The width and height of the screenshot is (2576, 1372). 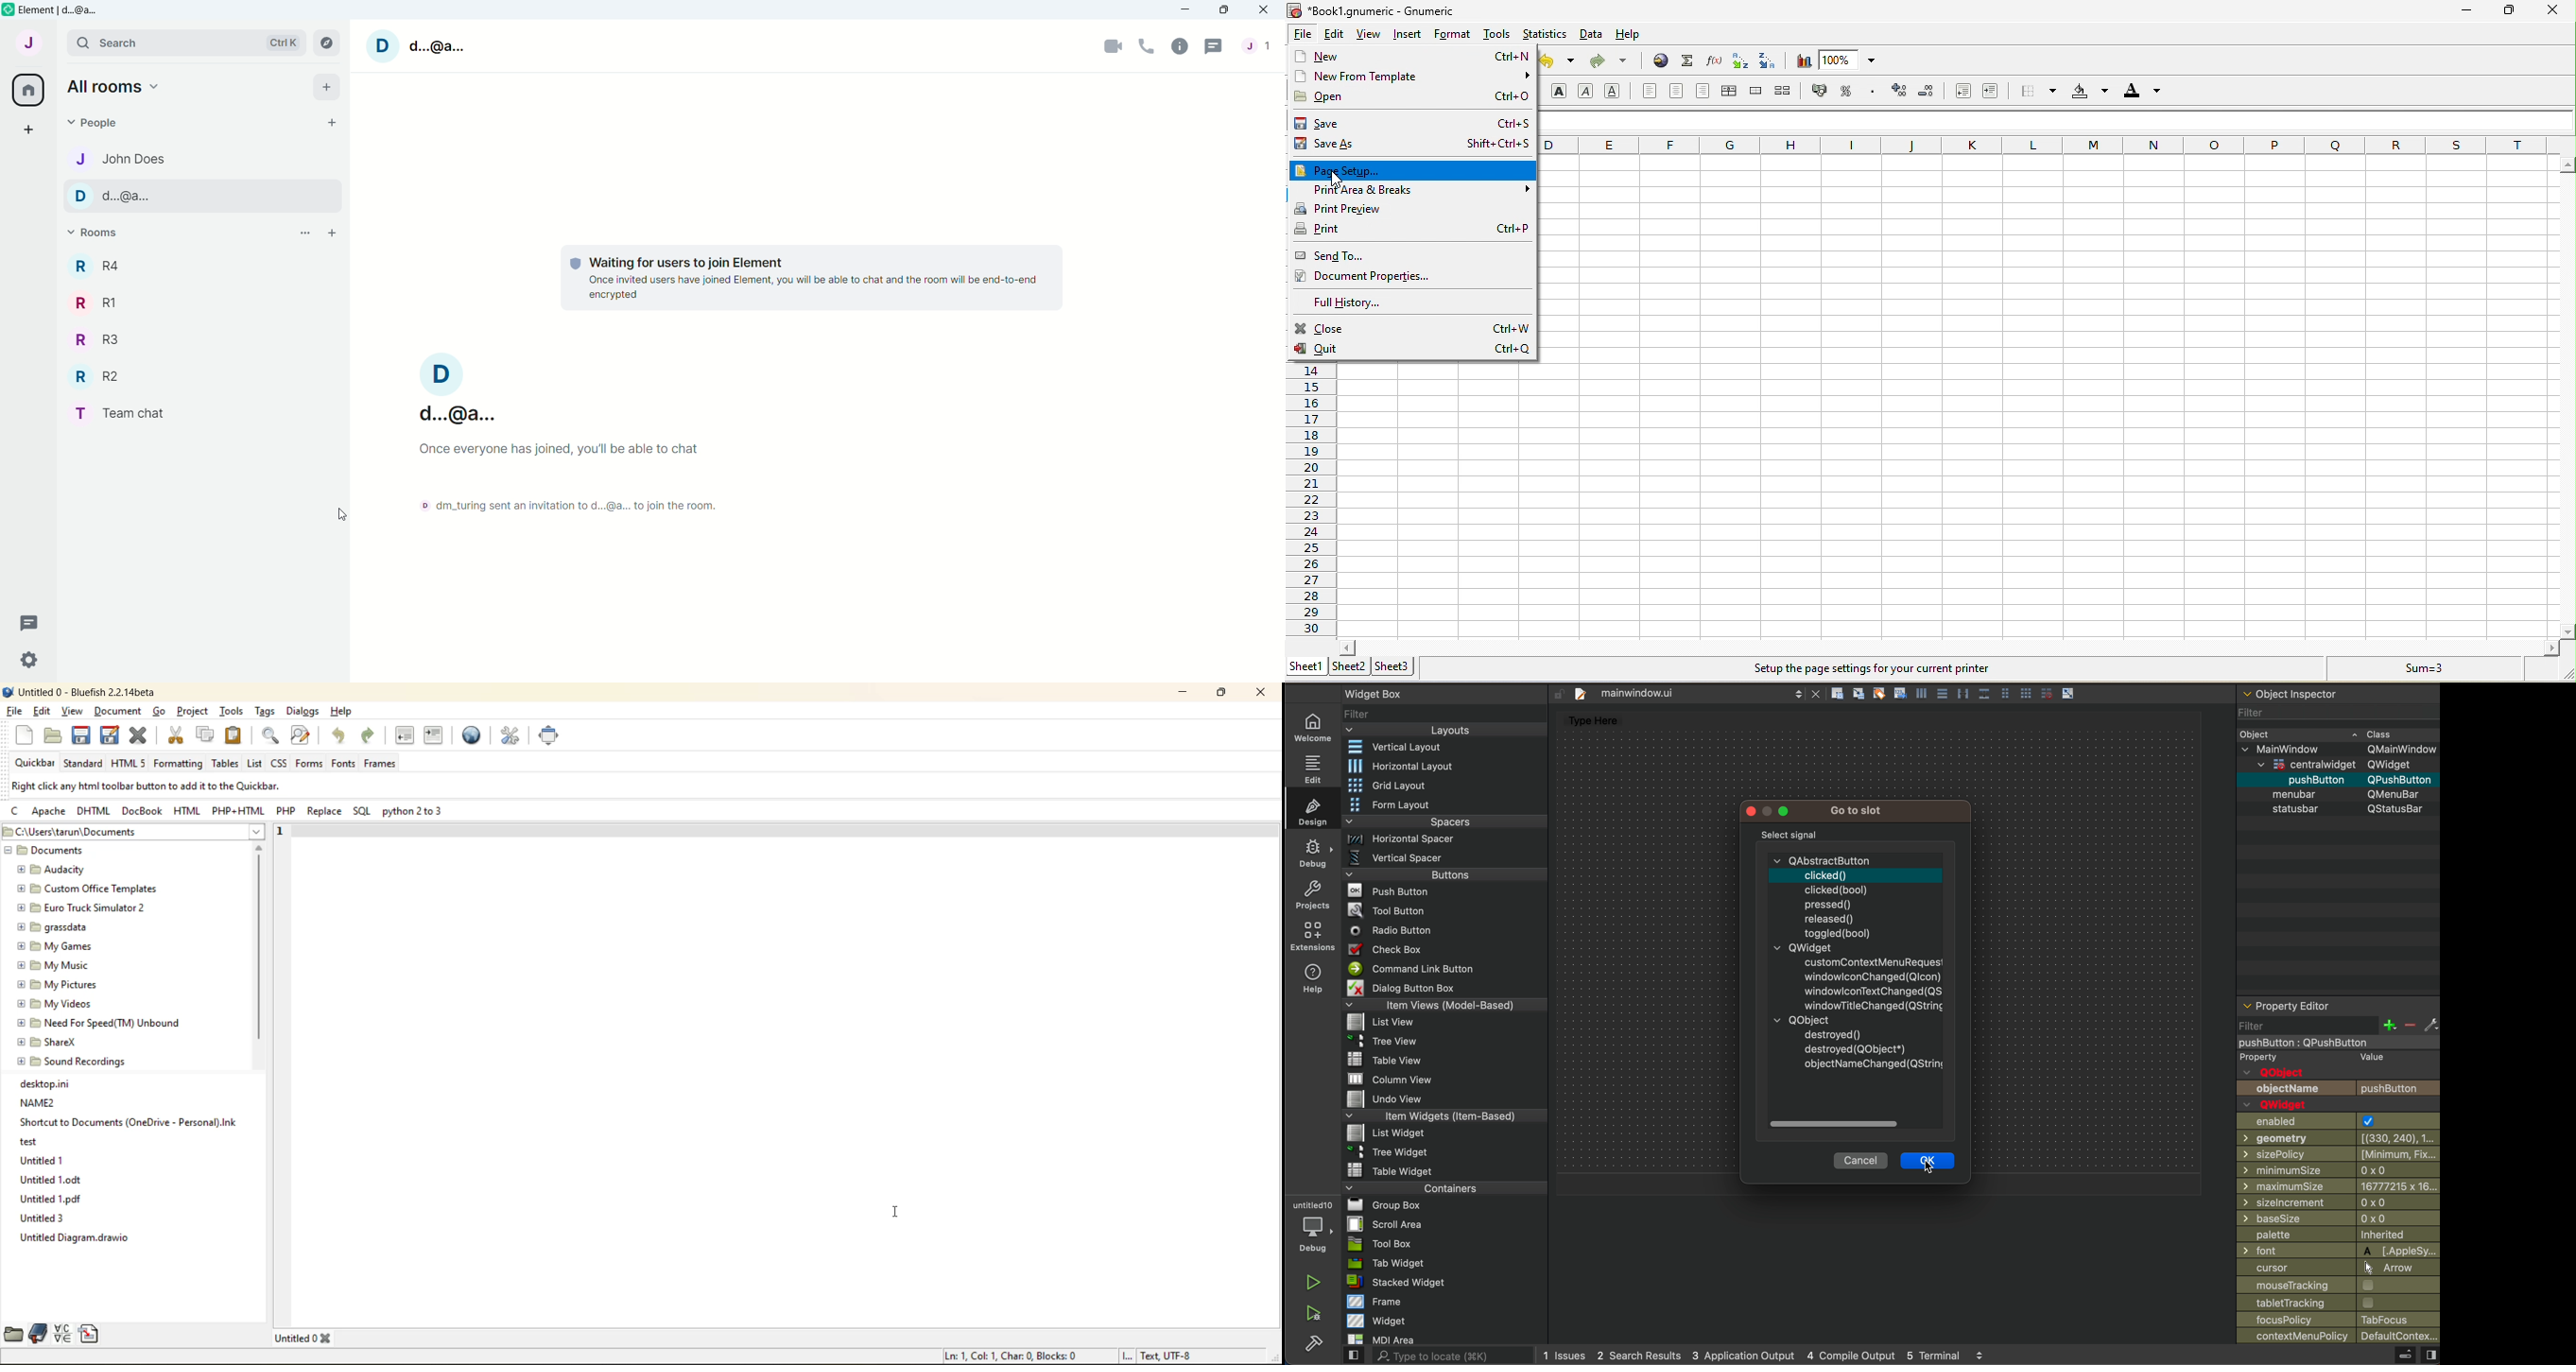 What do you see at coordinates (1442, 838) in the screenshot?
I see `Horizontal spacer` at bounding box center [1442, 838].